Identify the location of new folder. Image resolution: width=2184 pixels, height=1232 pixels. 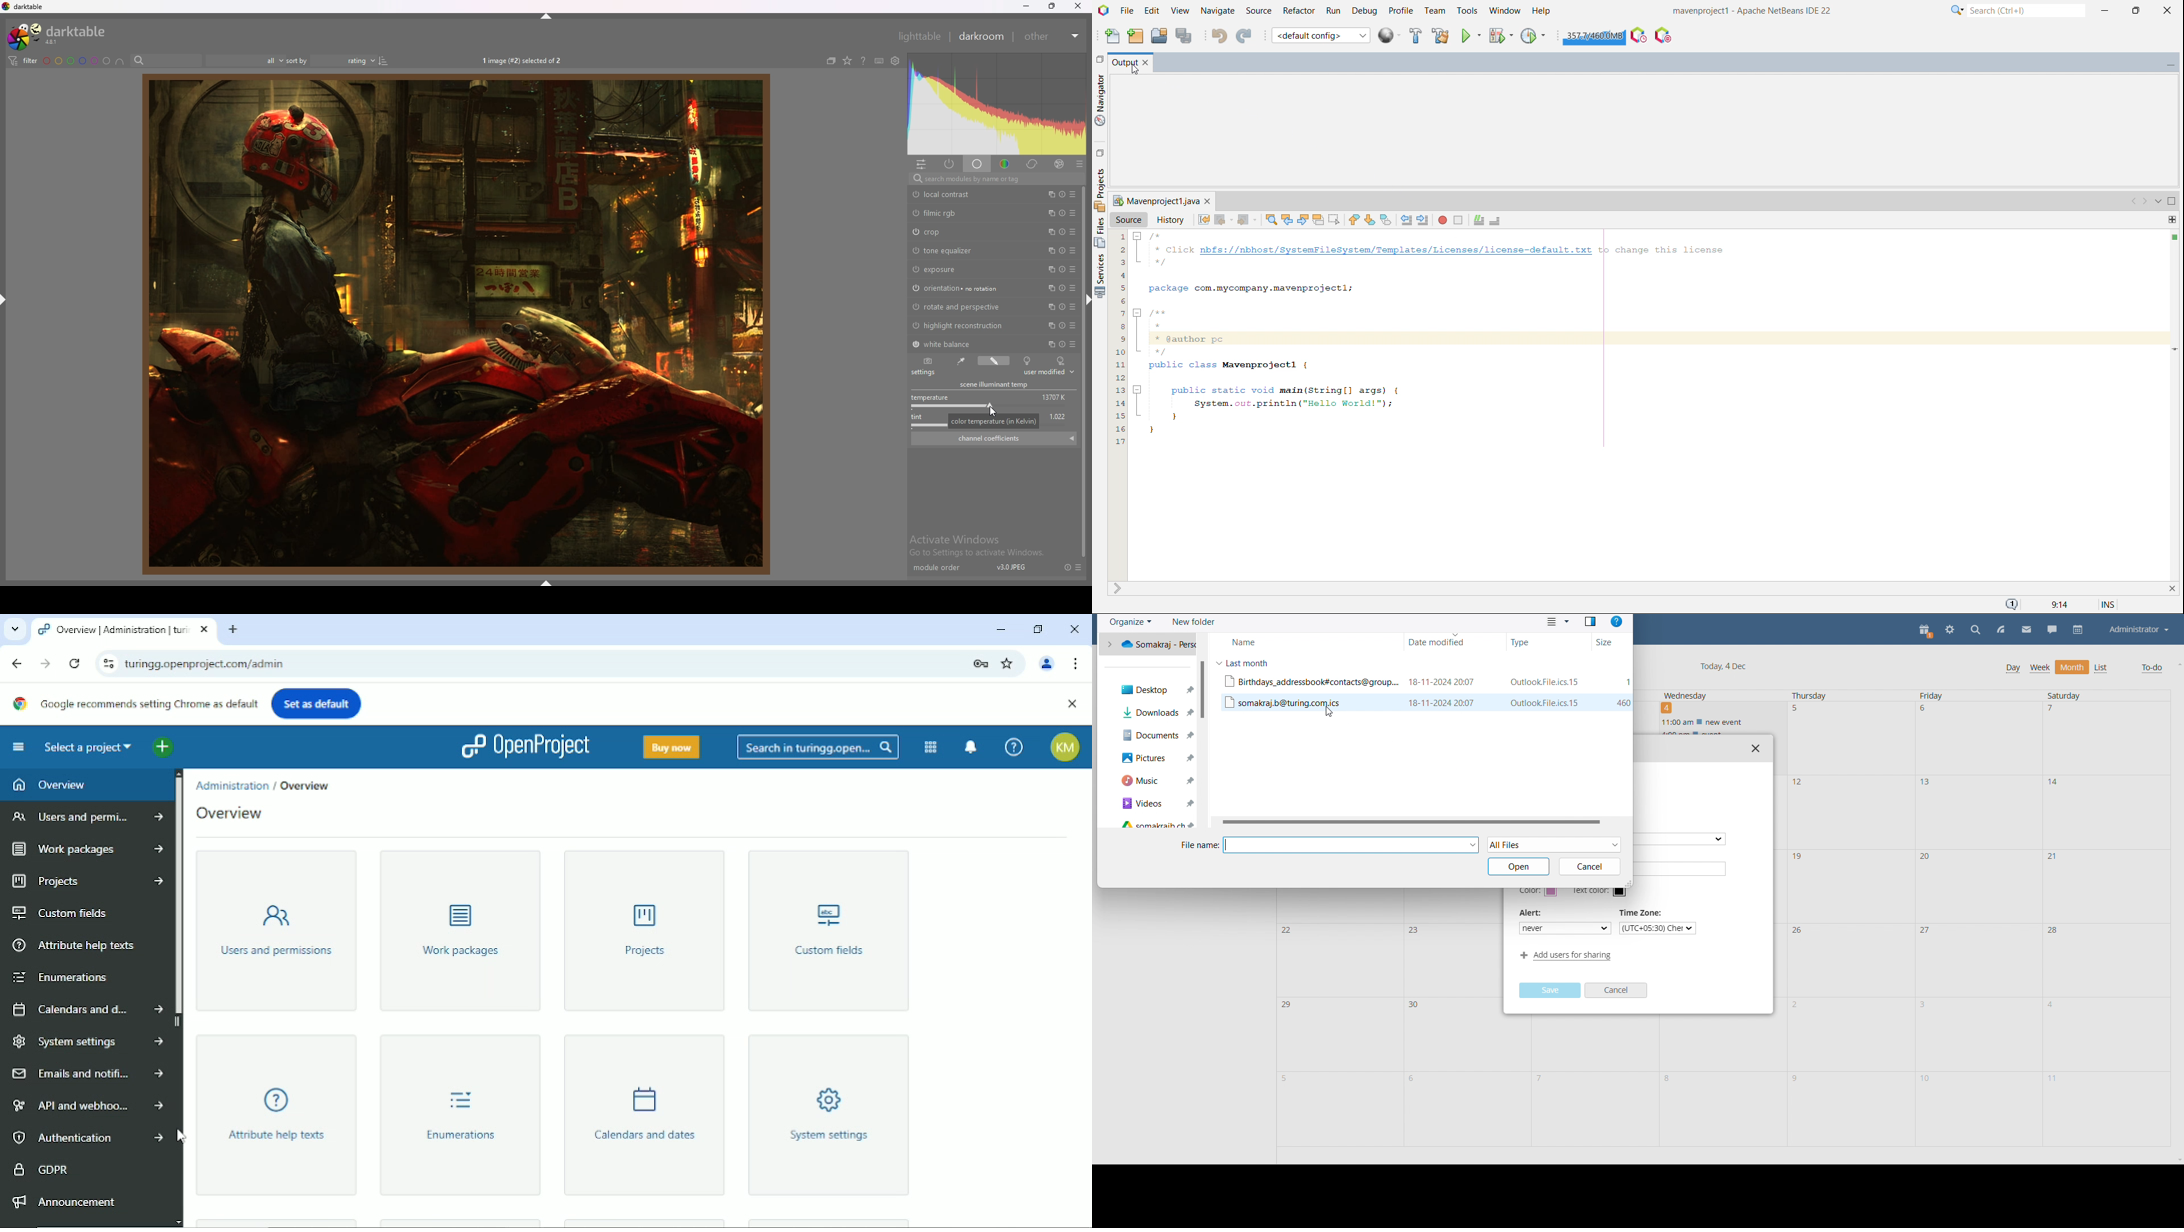
(1193, 623).